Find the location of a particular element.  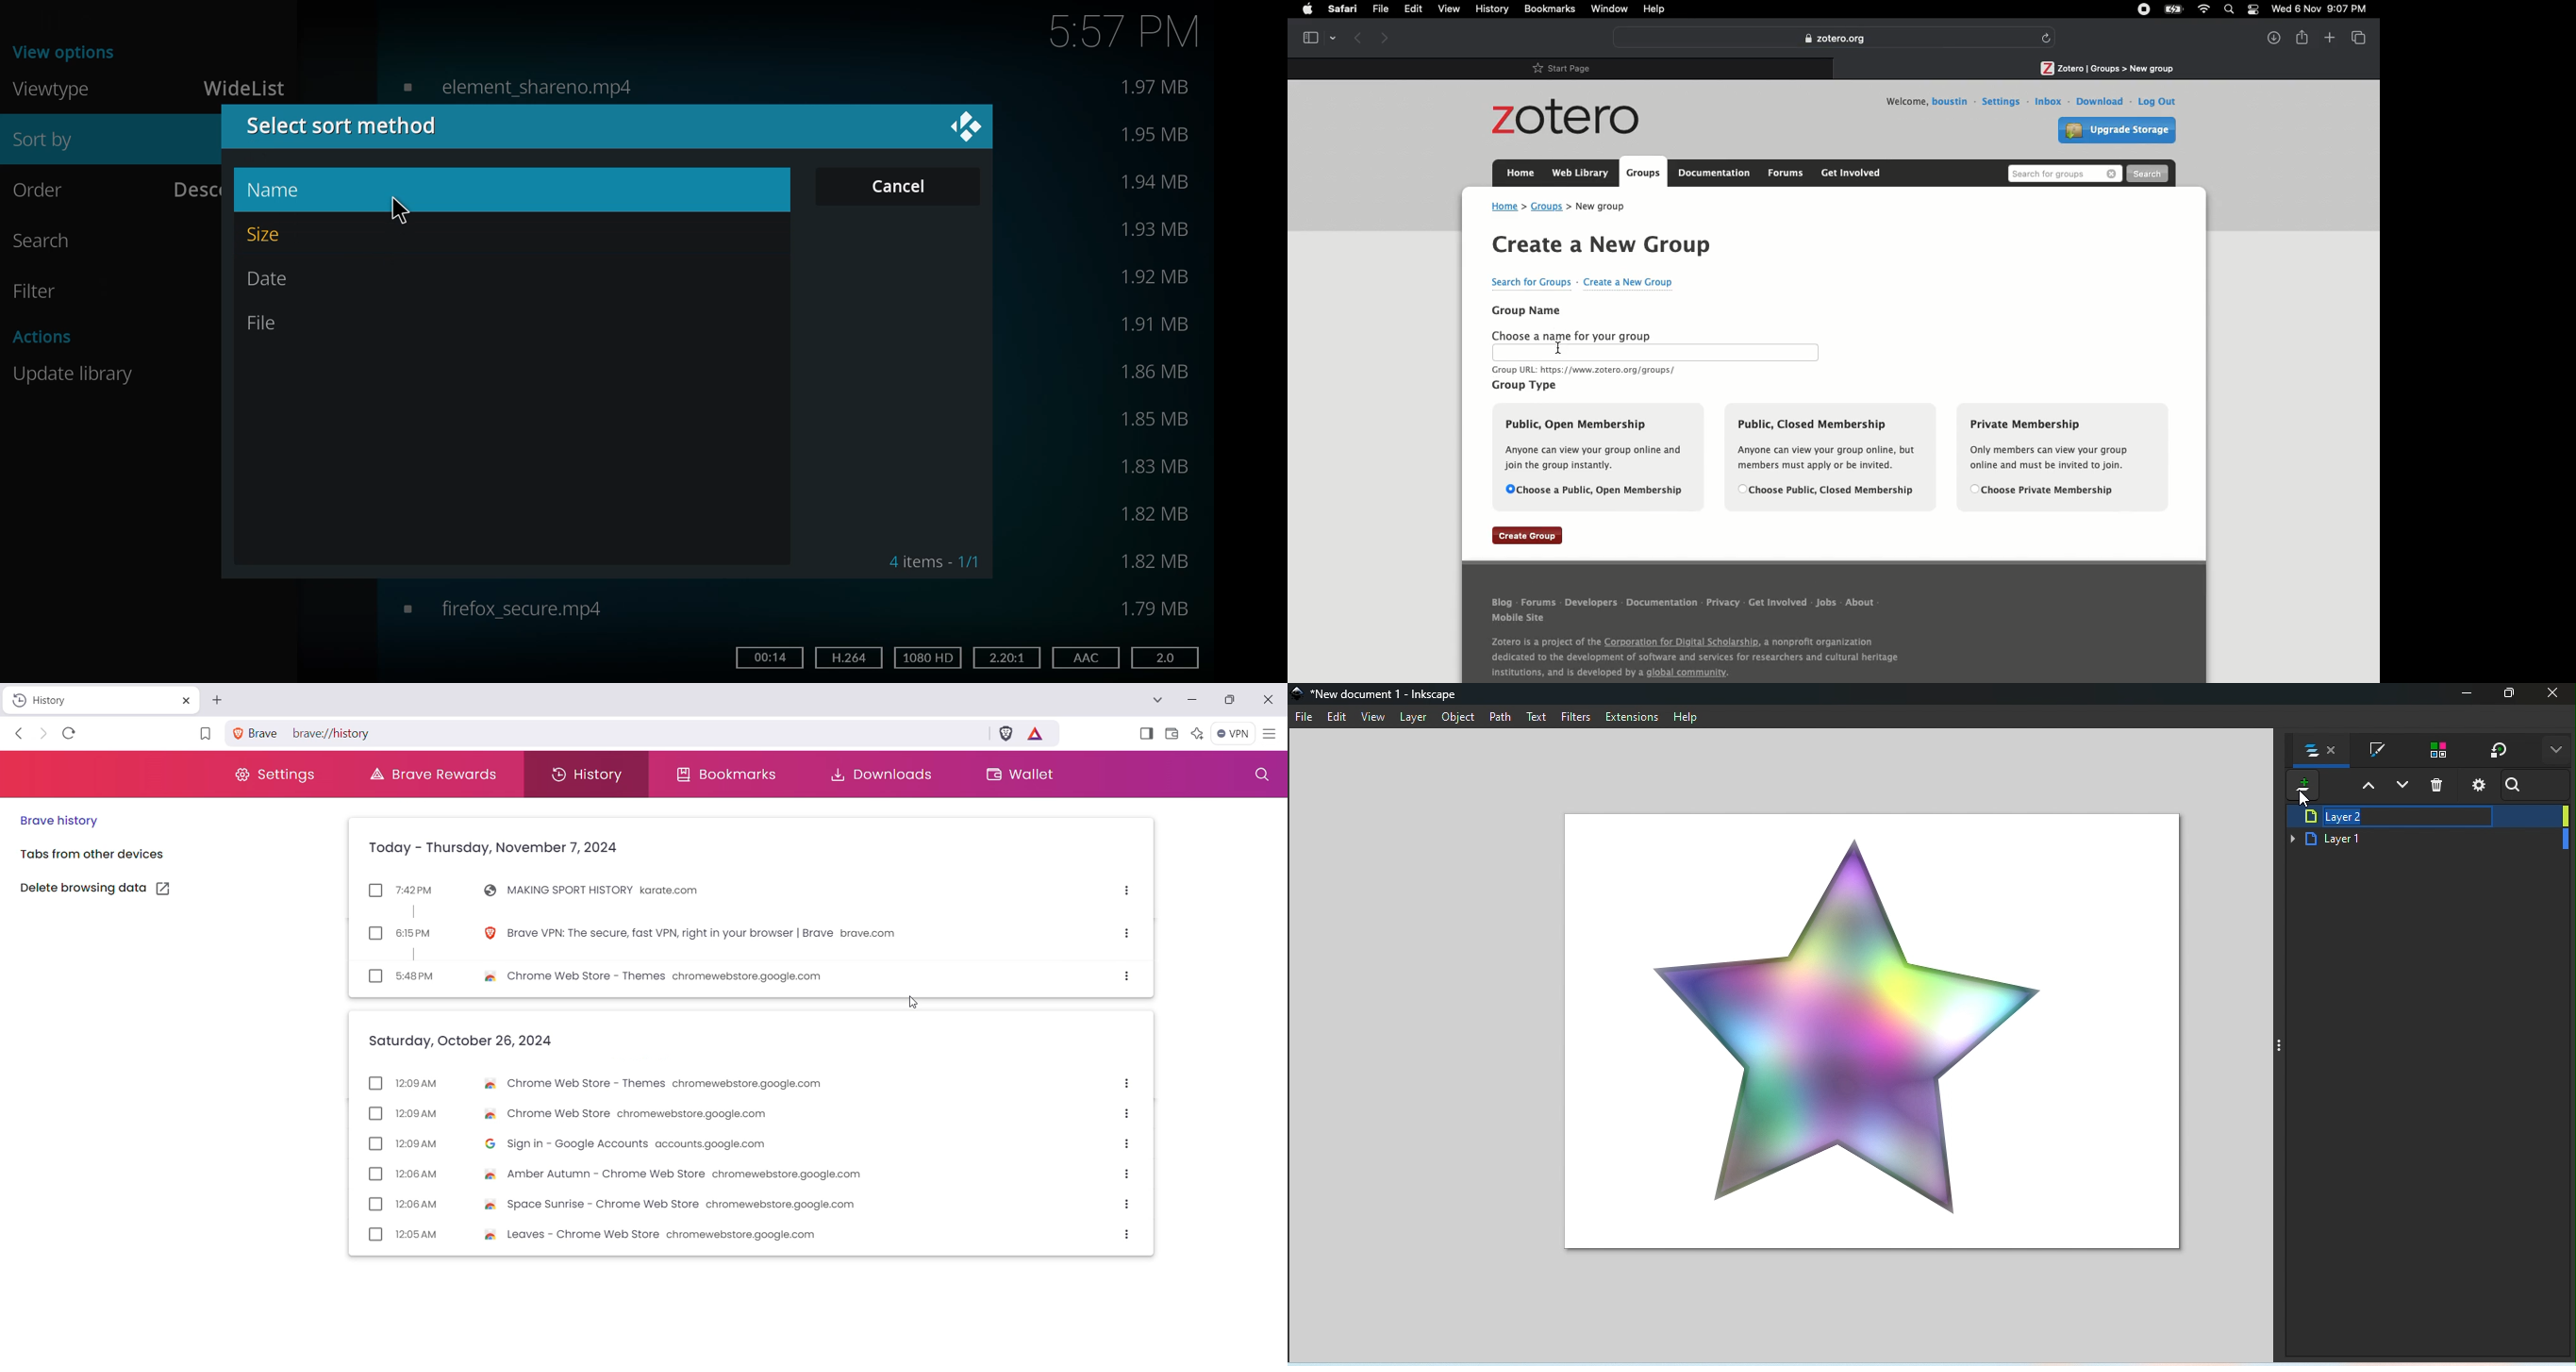

size is located at coordinates (1158, 87).